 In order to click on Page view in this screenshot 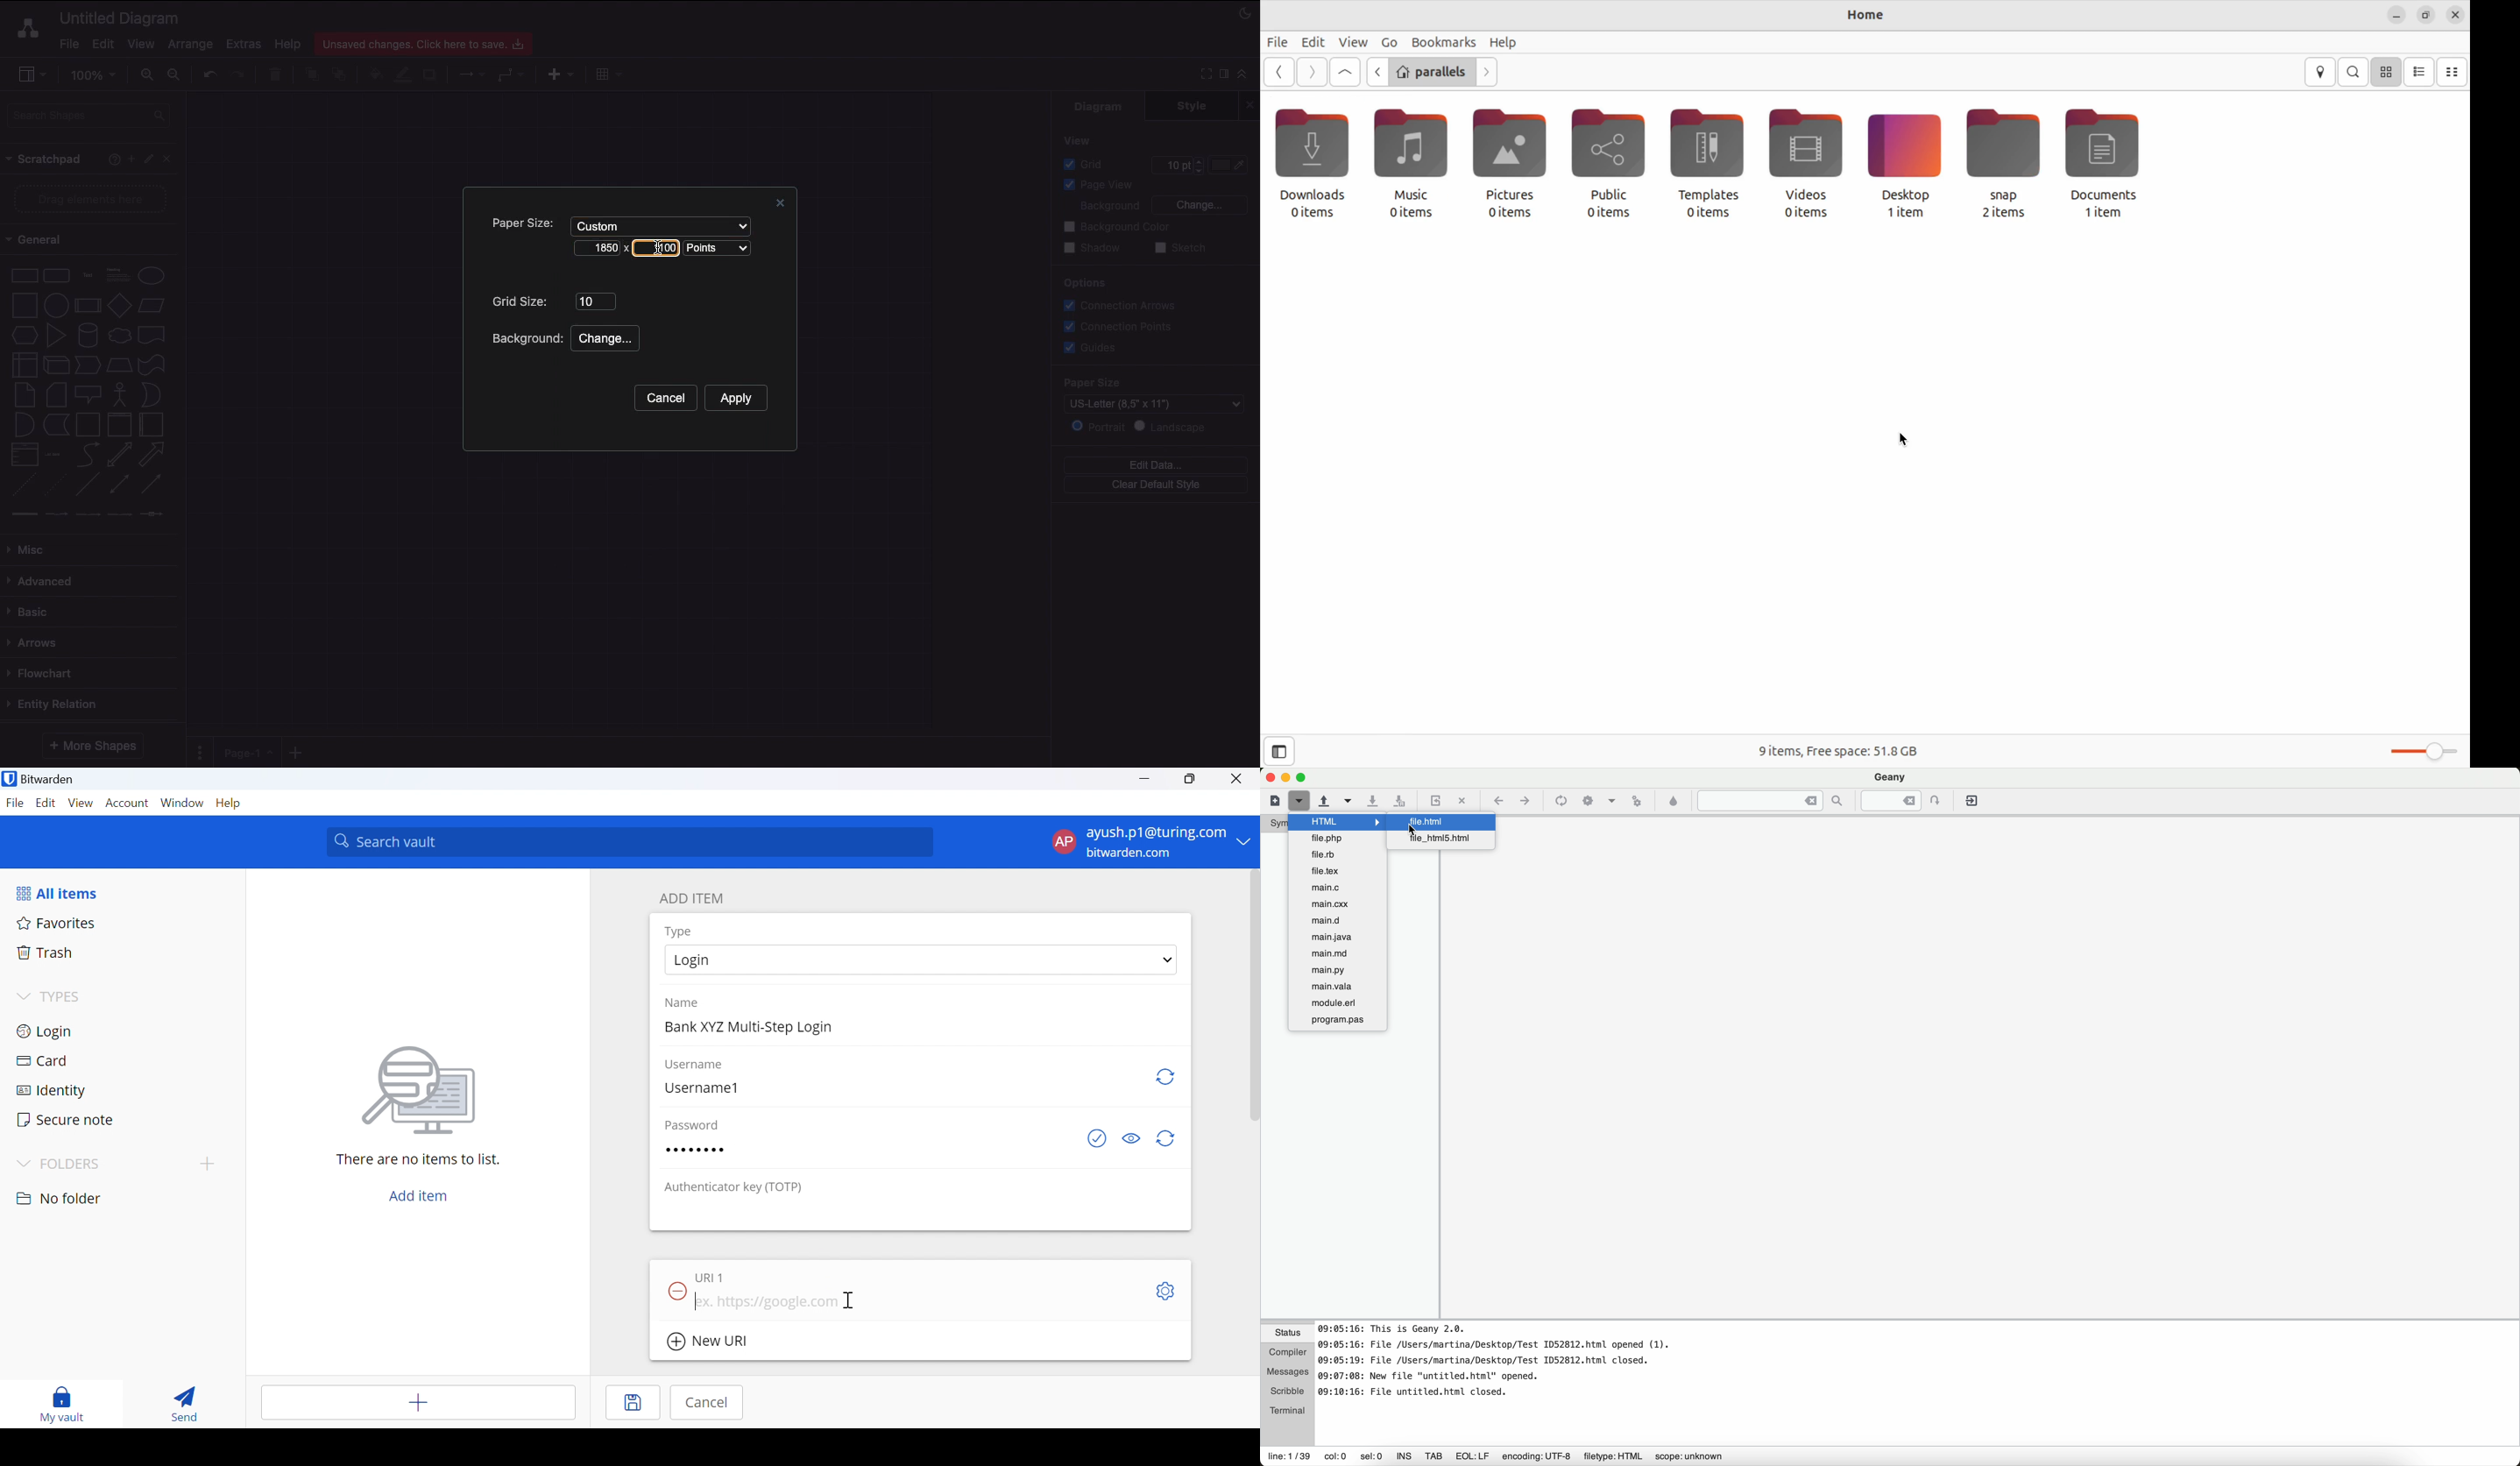, I will do `click(1095, 186)`.